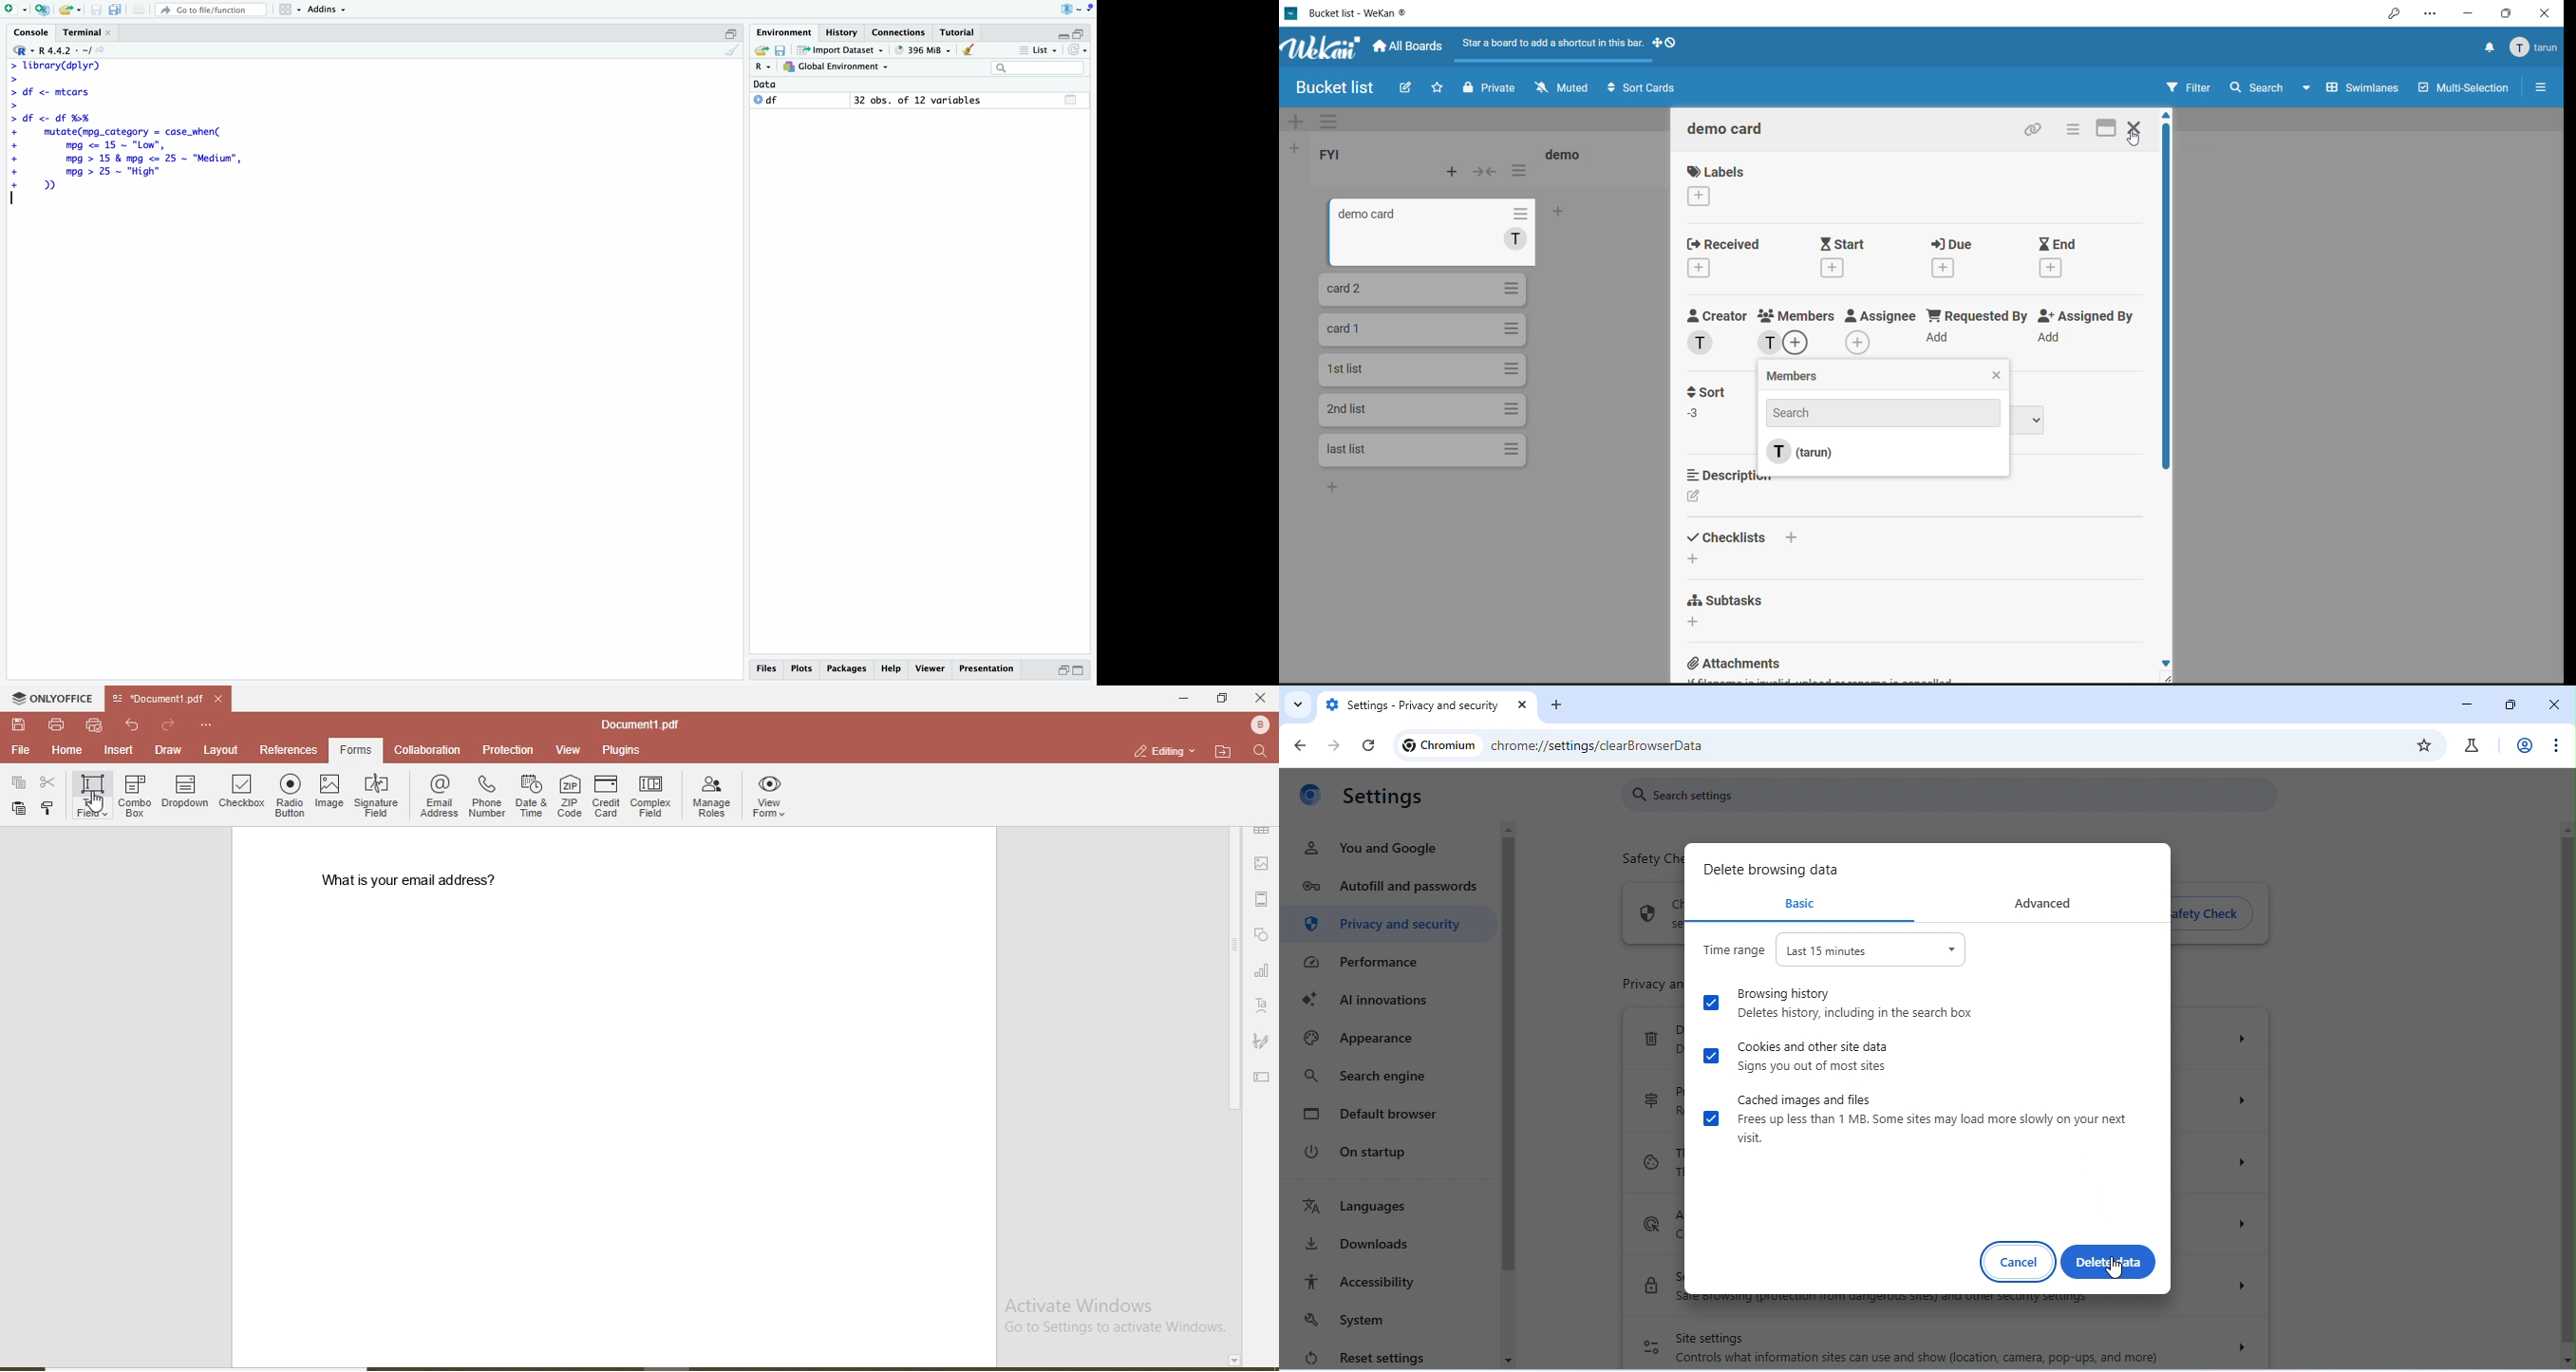 This screenshot has height=1372, width=2576. Describe the element at coordinates (1710, 1002) in the screenshot. I see `check box` at that location.